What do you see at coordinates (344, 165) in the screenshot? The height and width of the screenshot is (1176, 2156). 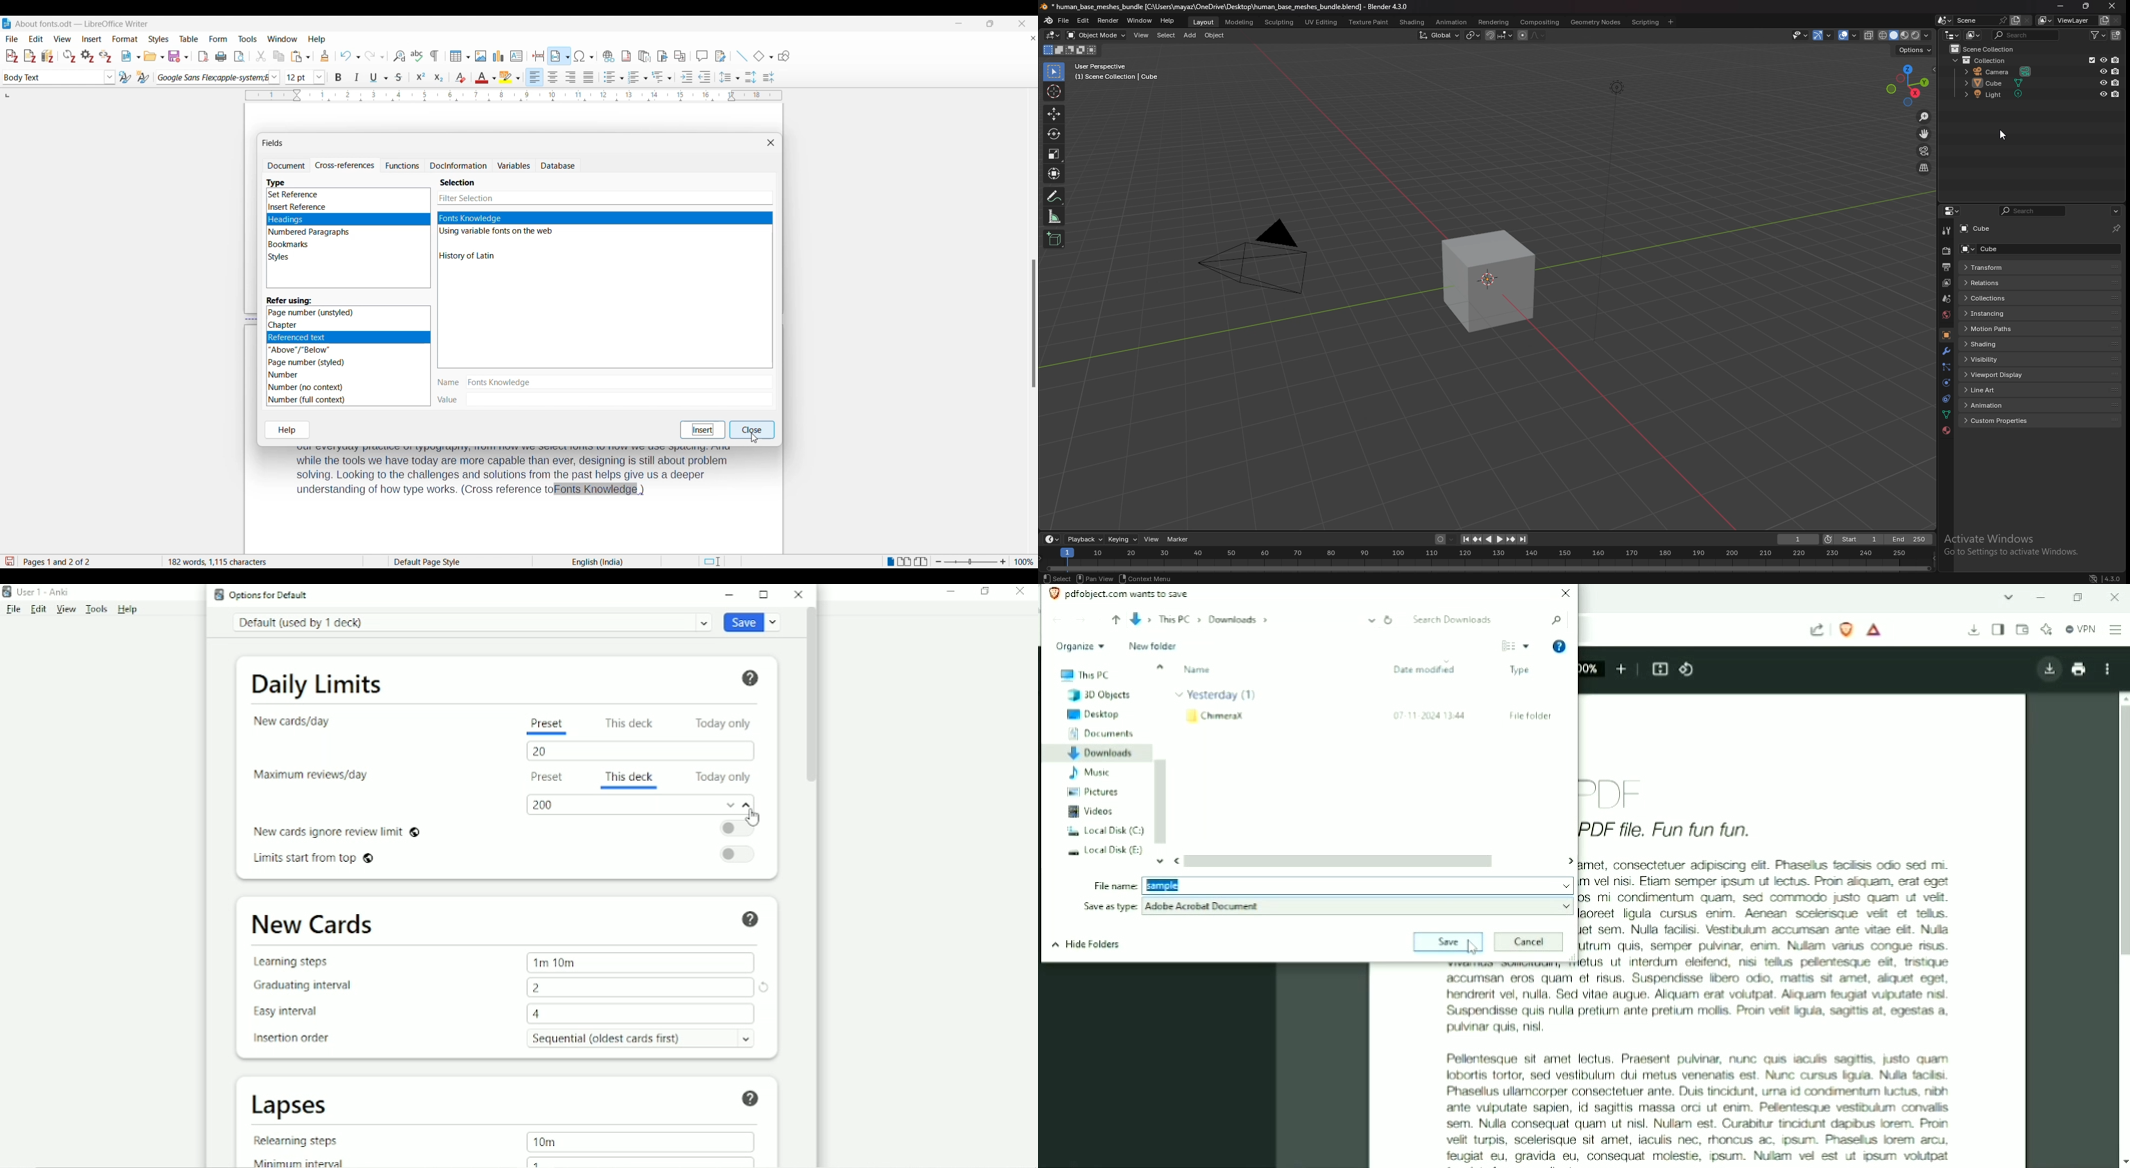 I see `Cross-references, current selection` at bounding box center [344, 165].